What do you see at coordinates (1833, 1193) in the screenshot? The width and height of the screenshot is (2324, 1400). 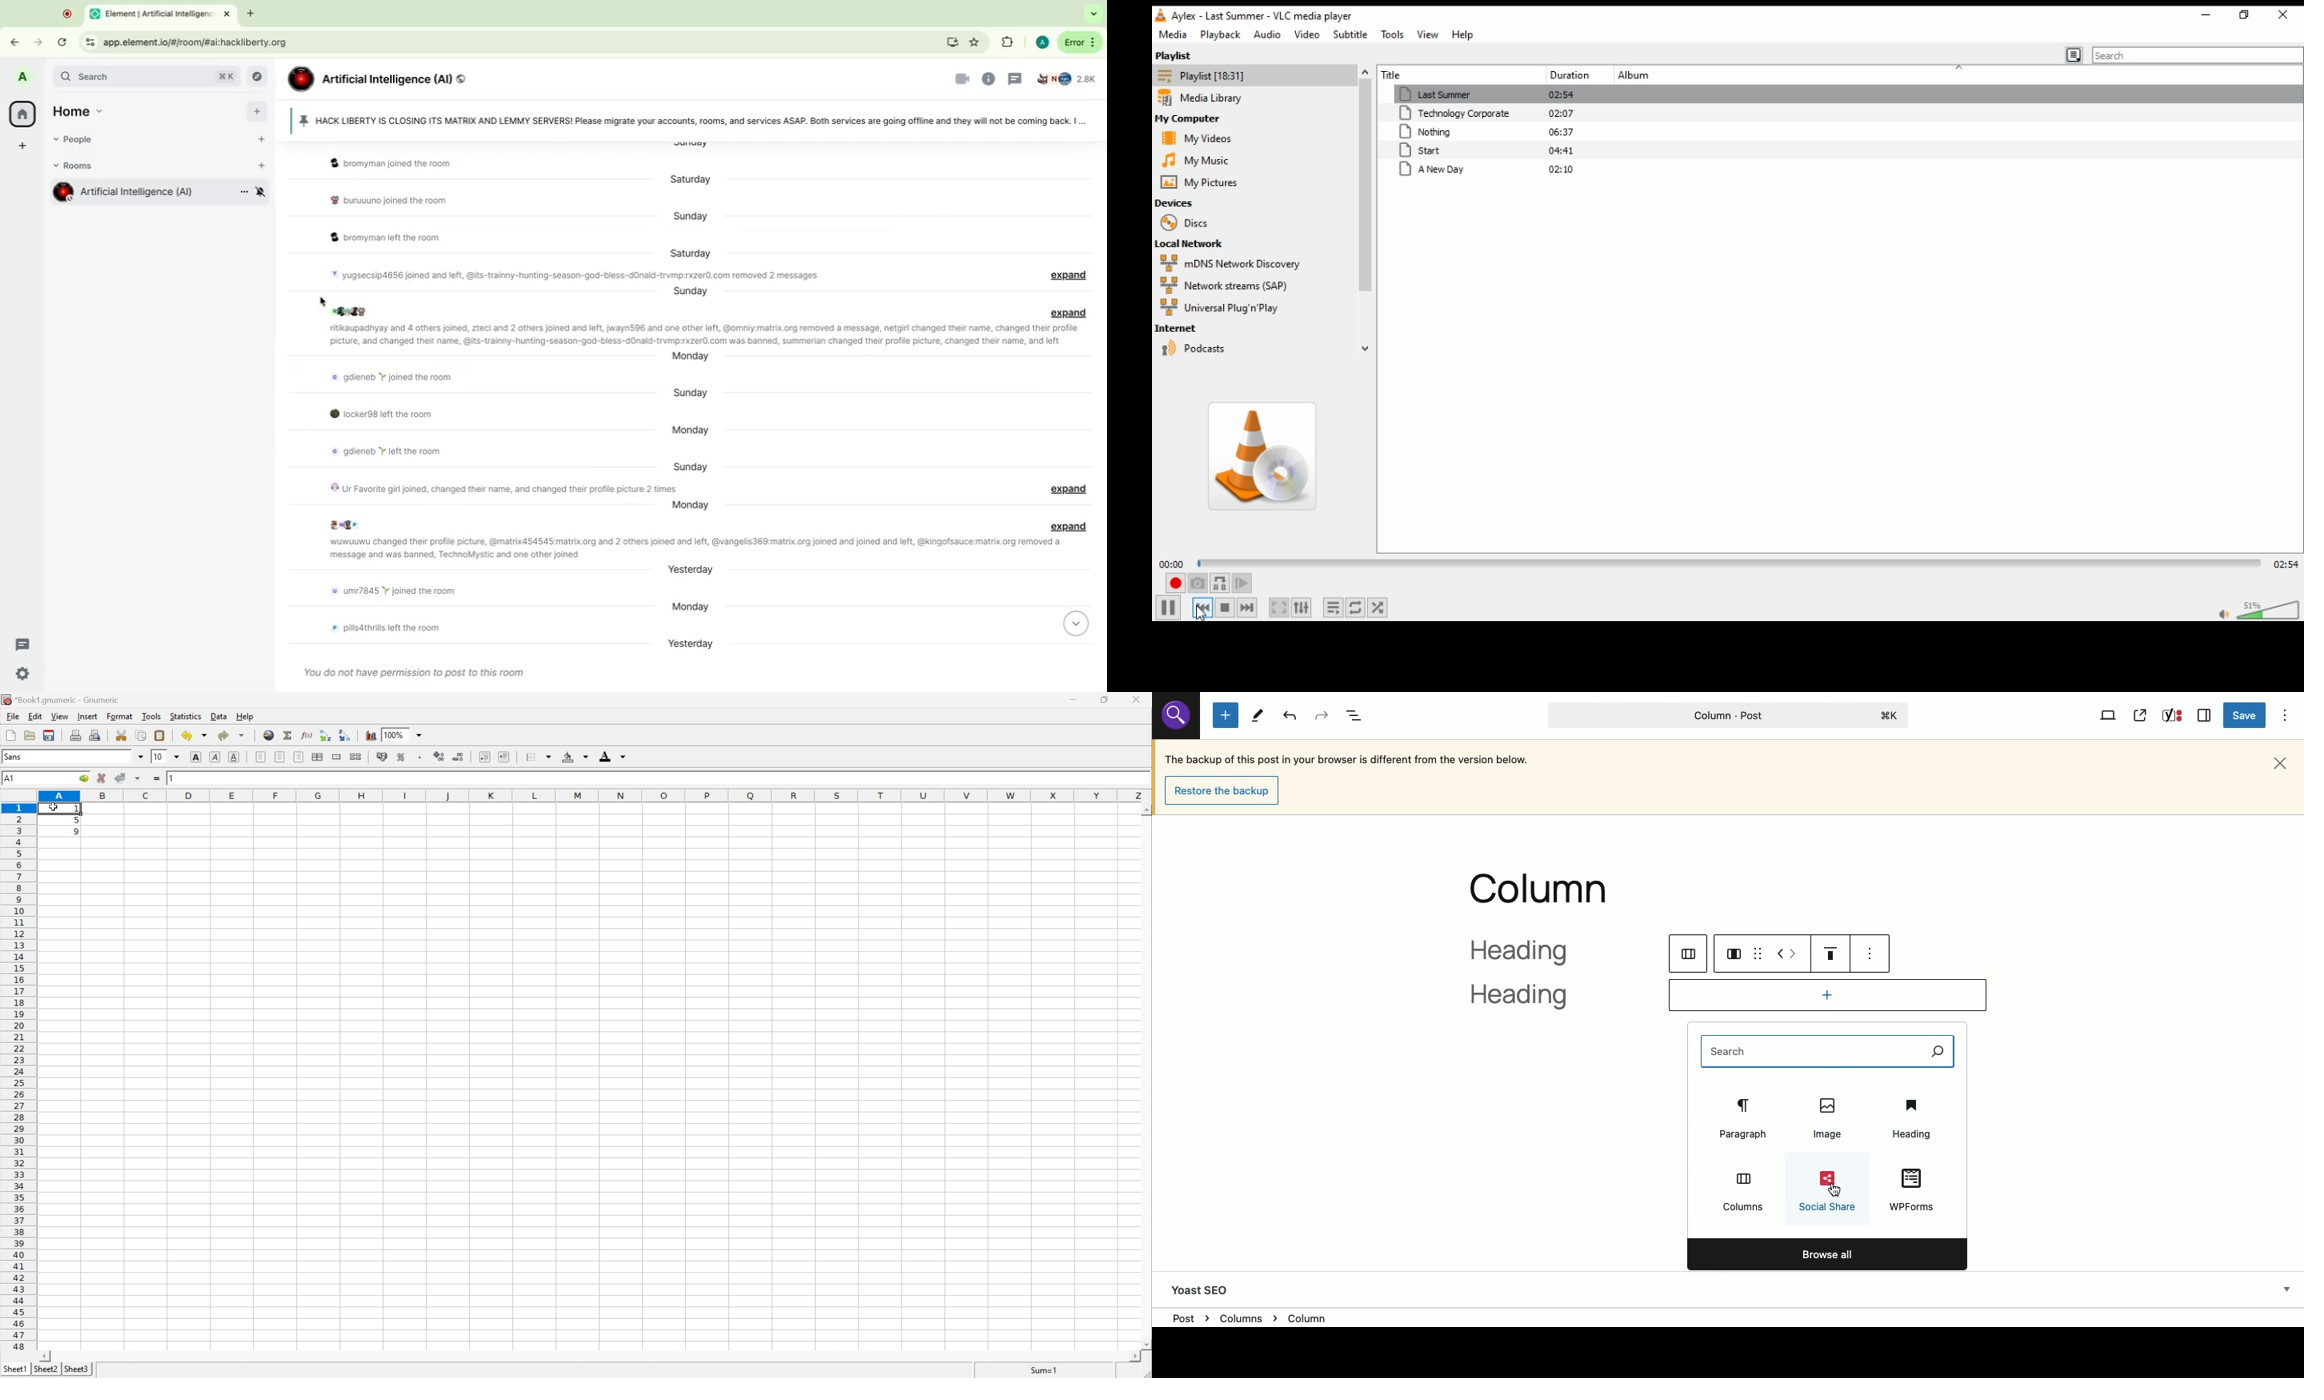 I see `cursor` at bounding box center [1833, 1193].